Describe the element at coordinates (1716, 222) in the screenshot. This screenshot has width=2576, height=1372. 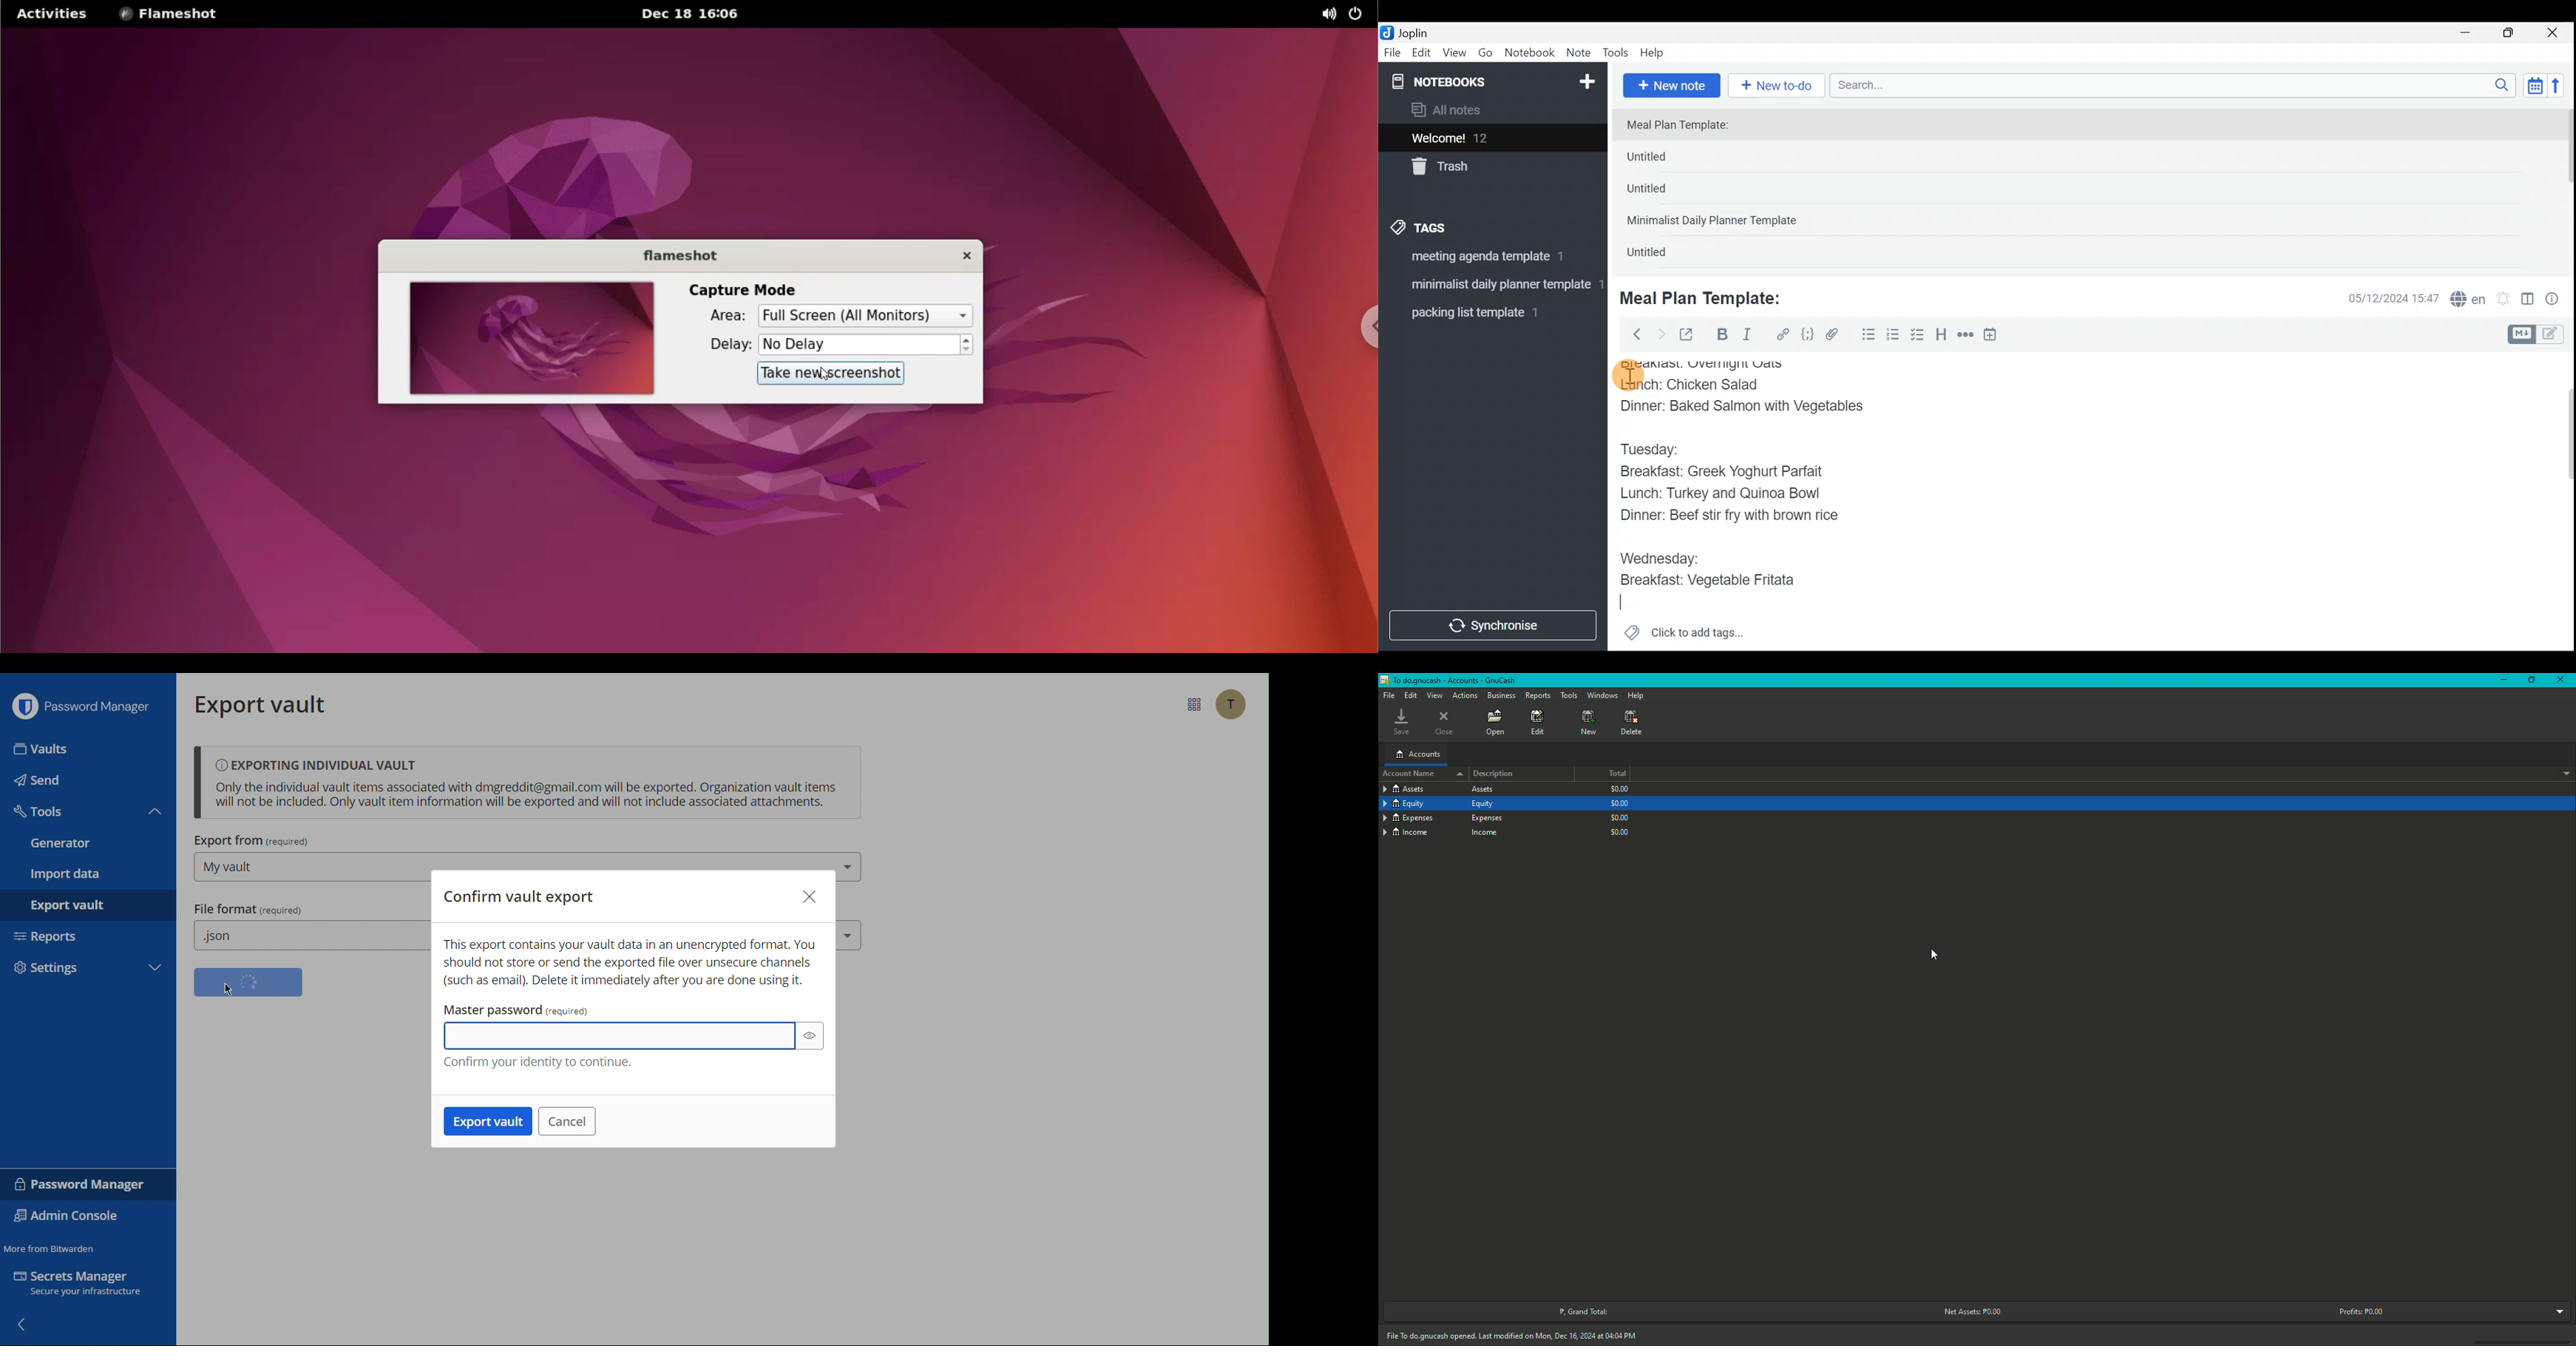
I see `Minimalist Daily Planner Template` at that location.